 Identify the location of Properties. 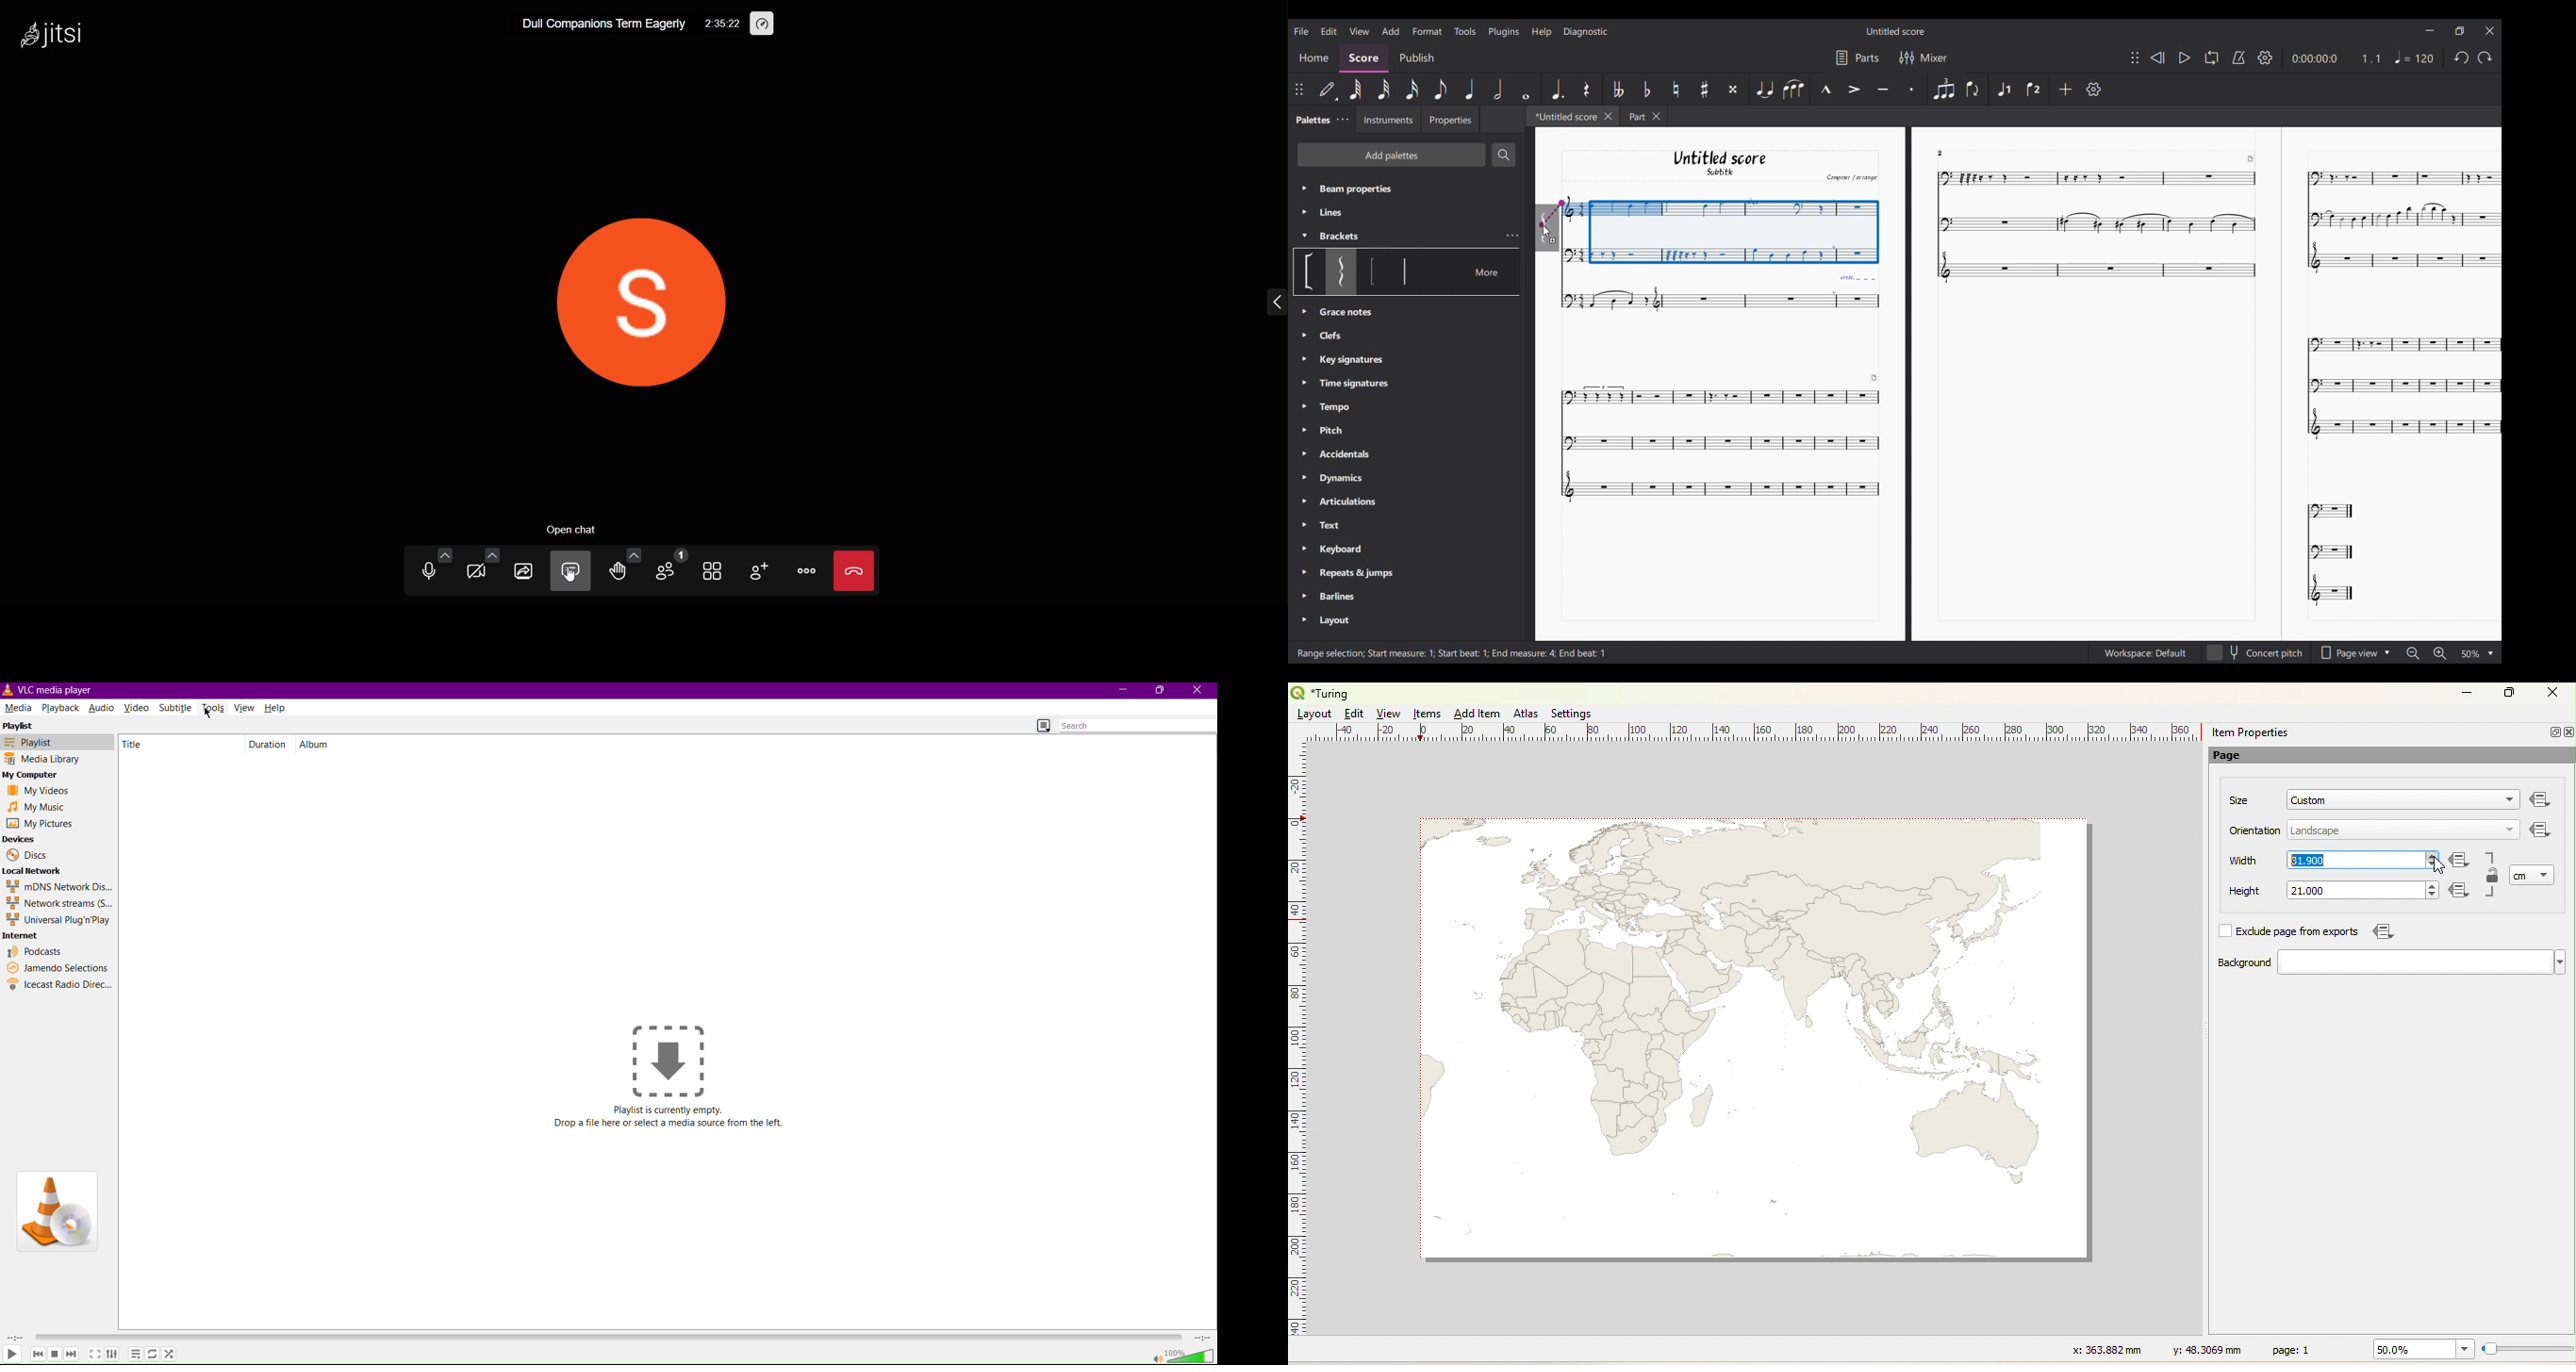
(1450, 119).